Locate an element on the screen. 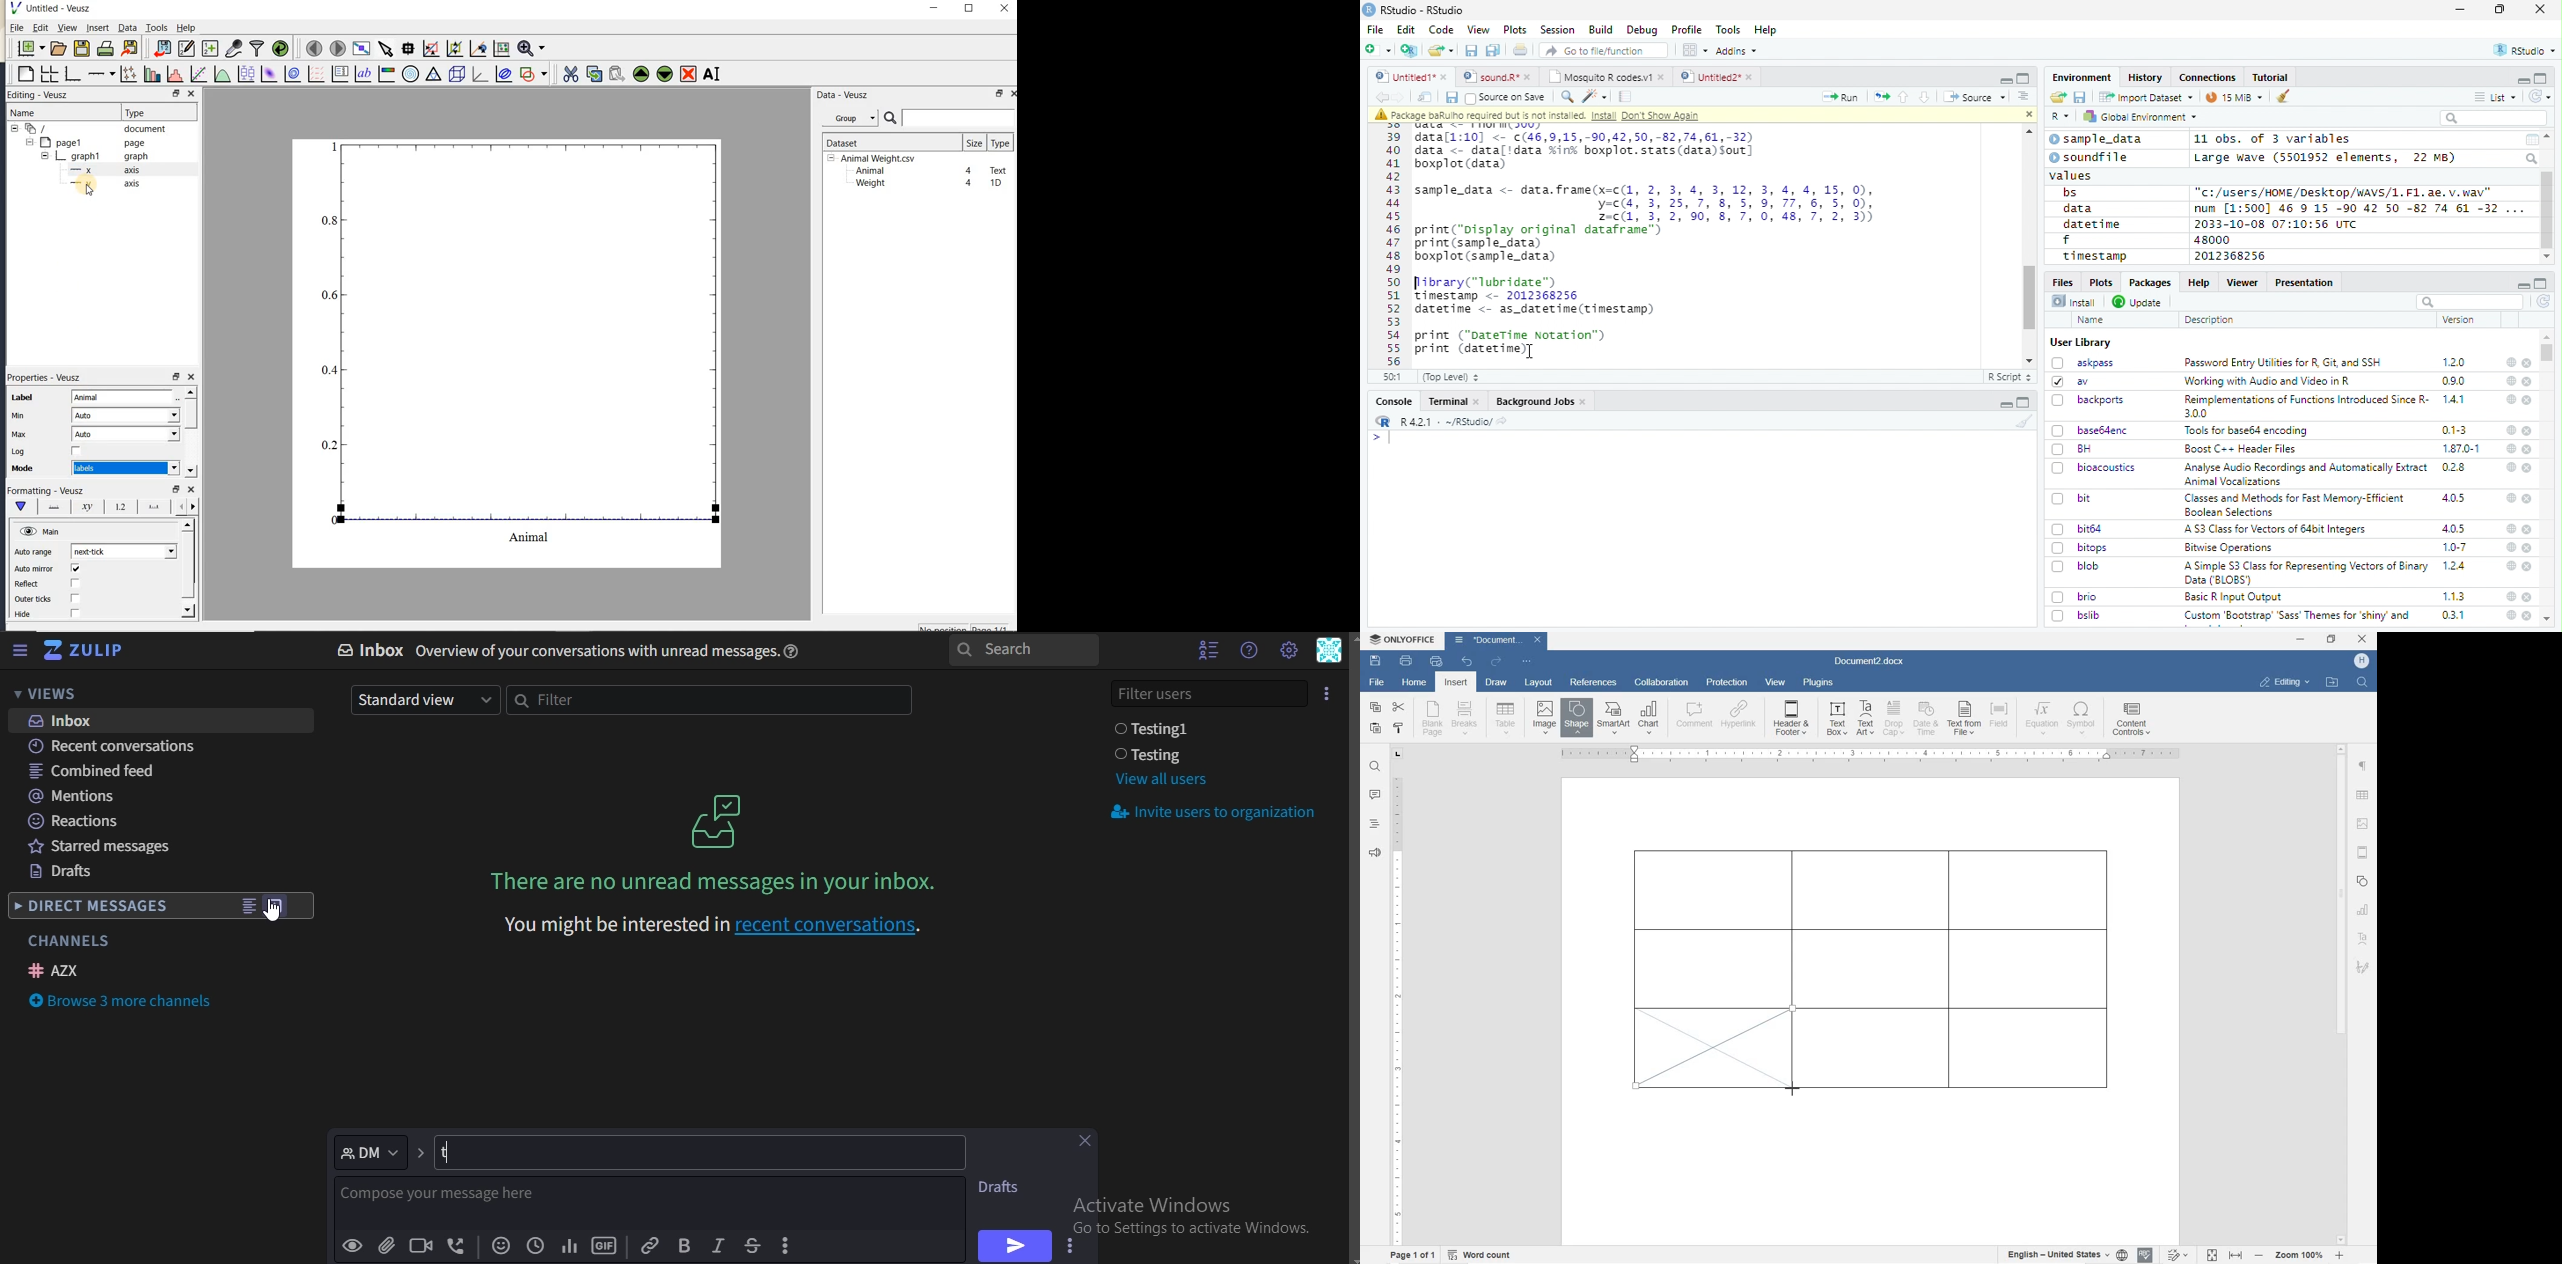 The width and height of the screenshot is (2576, 1288). add video call is located at coordinates (422, 1245).